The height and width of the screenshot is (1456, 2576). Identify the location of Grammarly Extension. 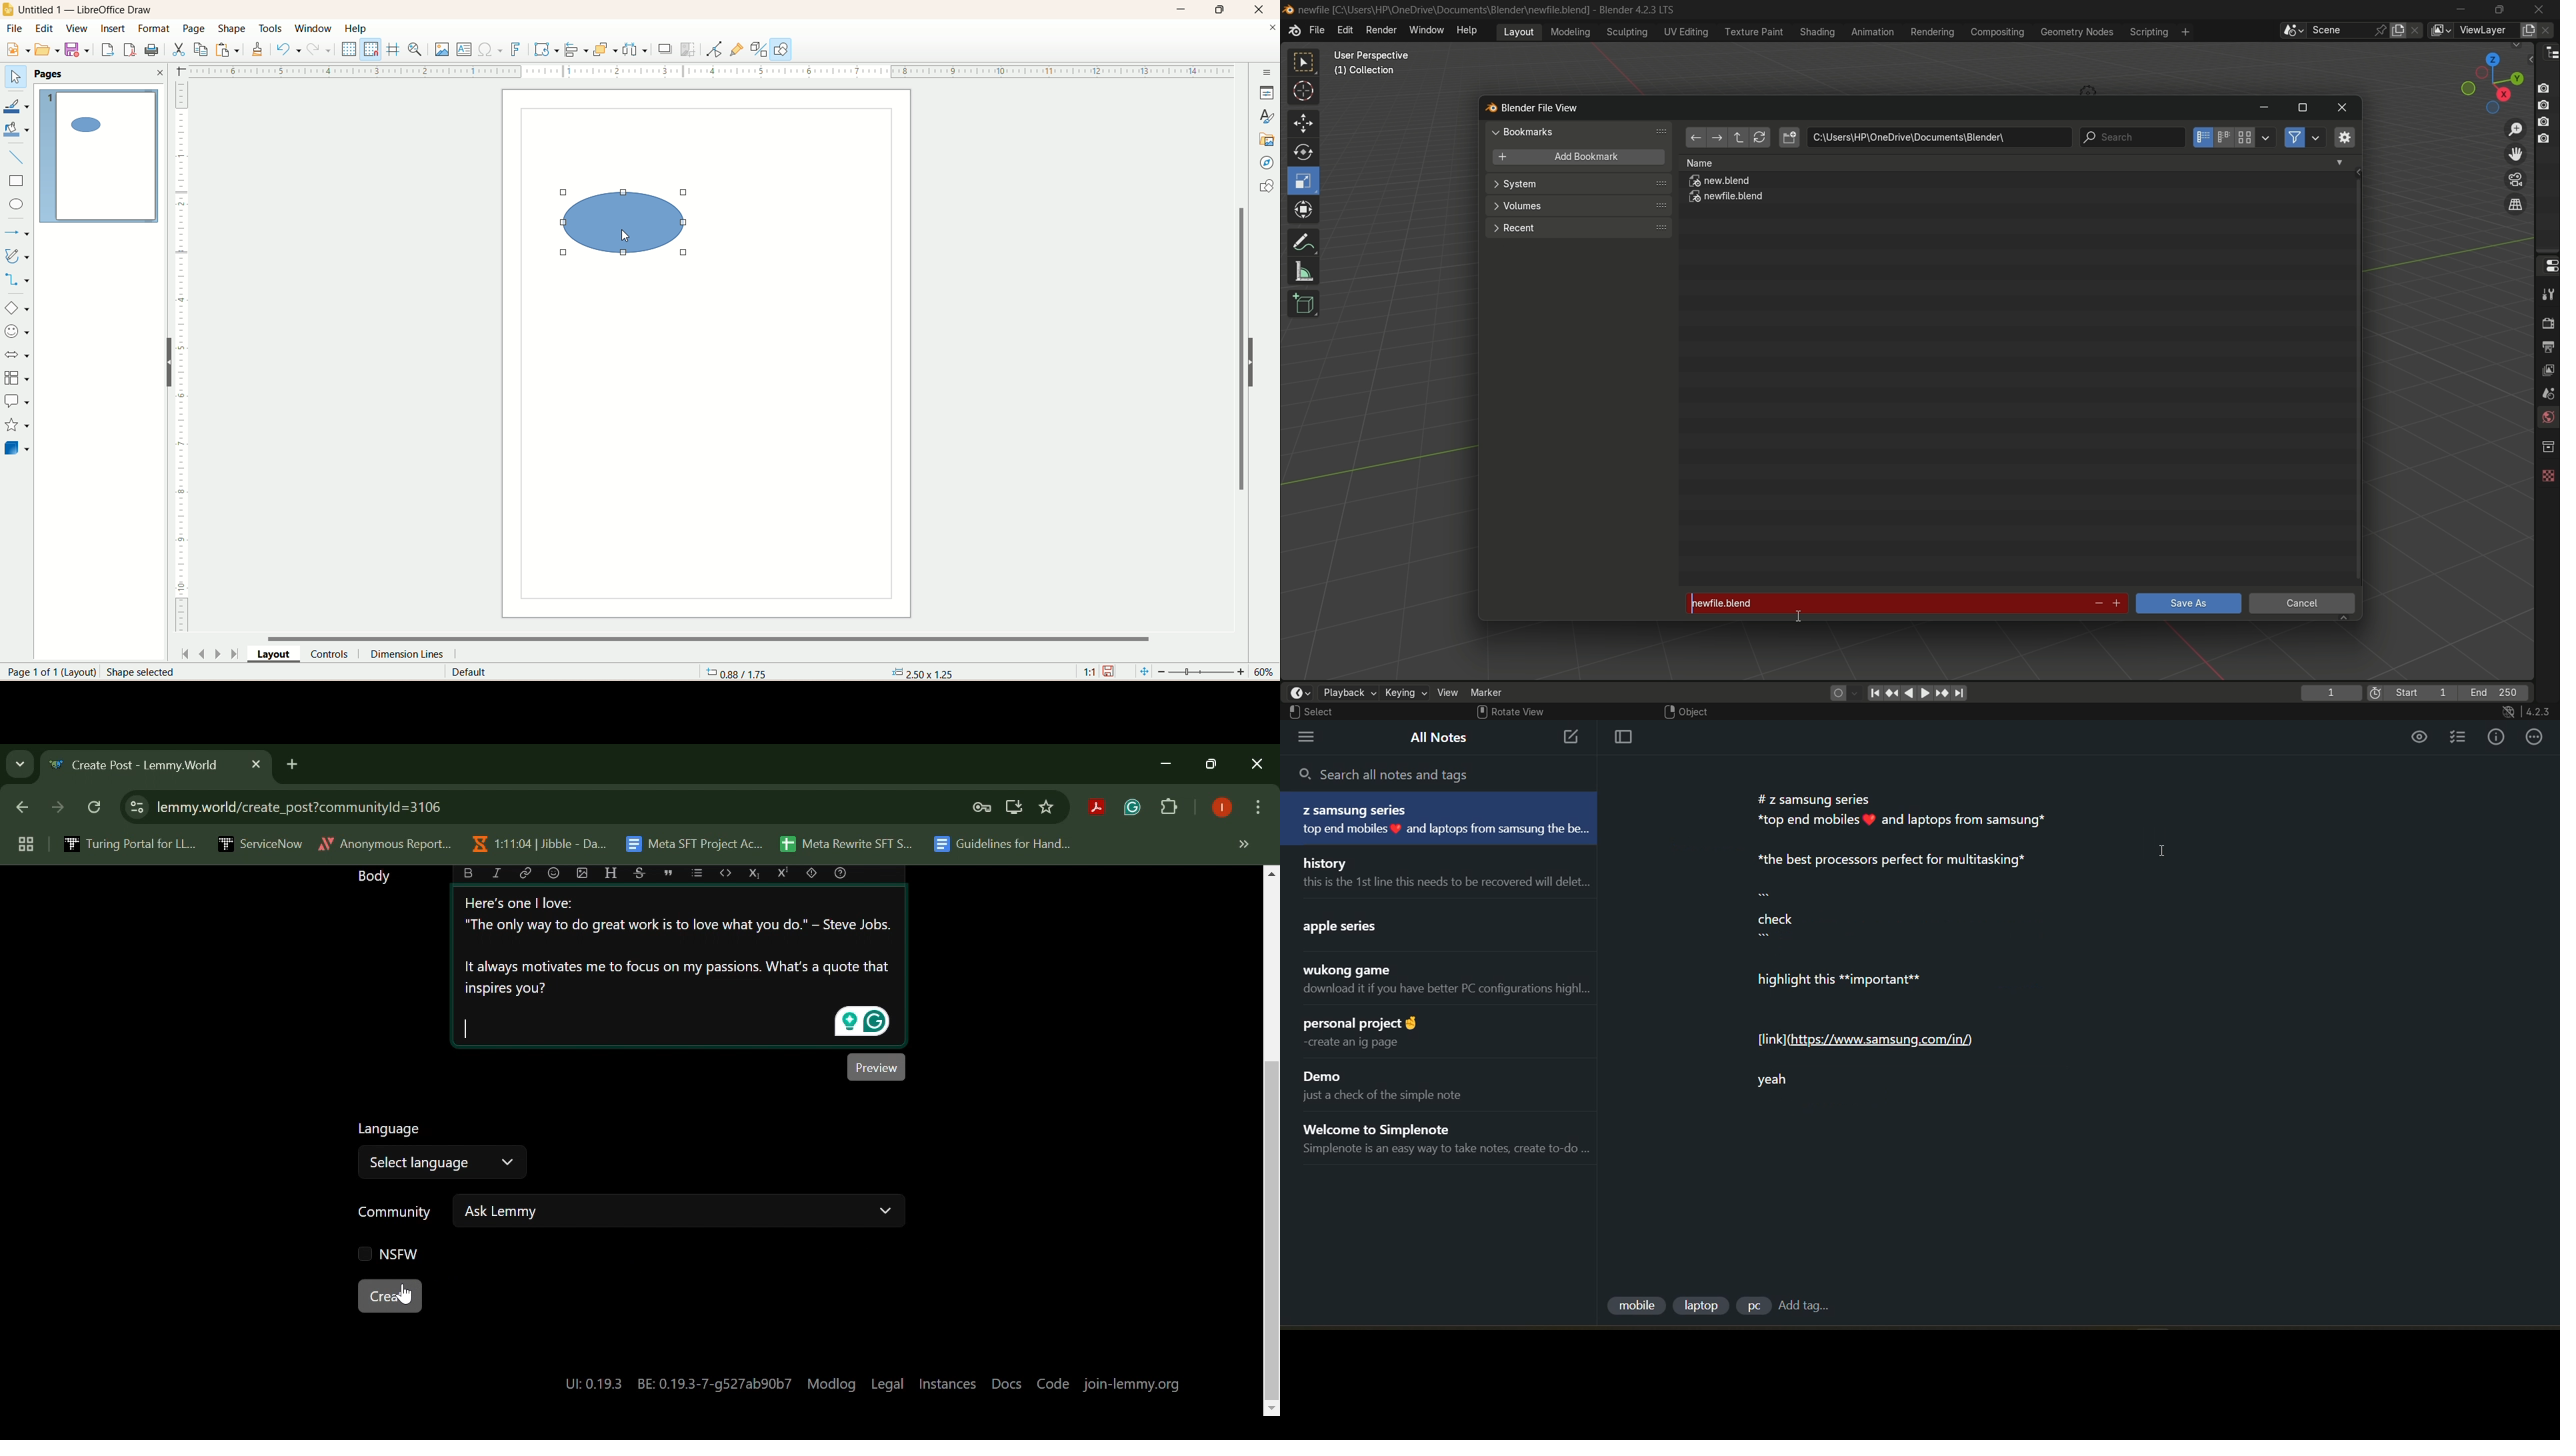
(1130, 808).